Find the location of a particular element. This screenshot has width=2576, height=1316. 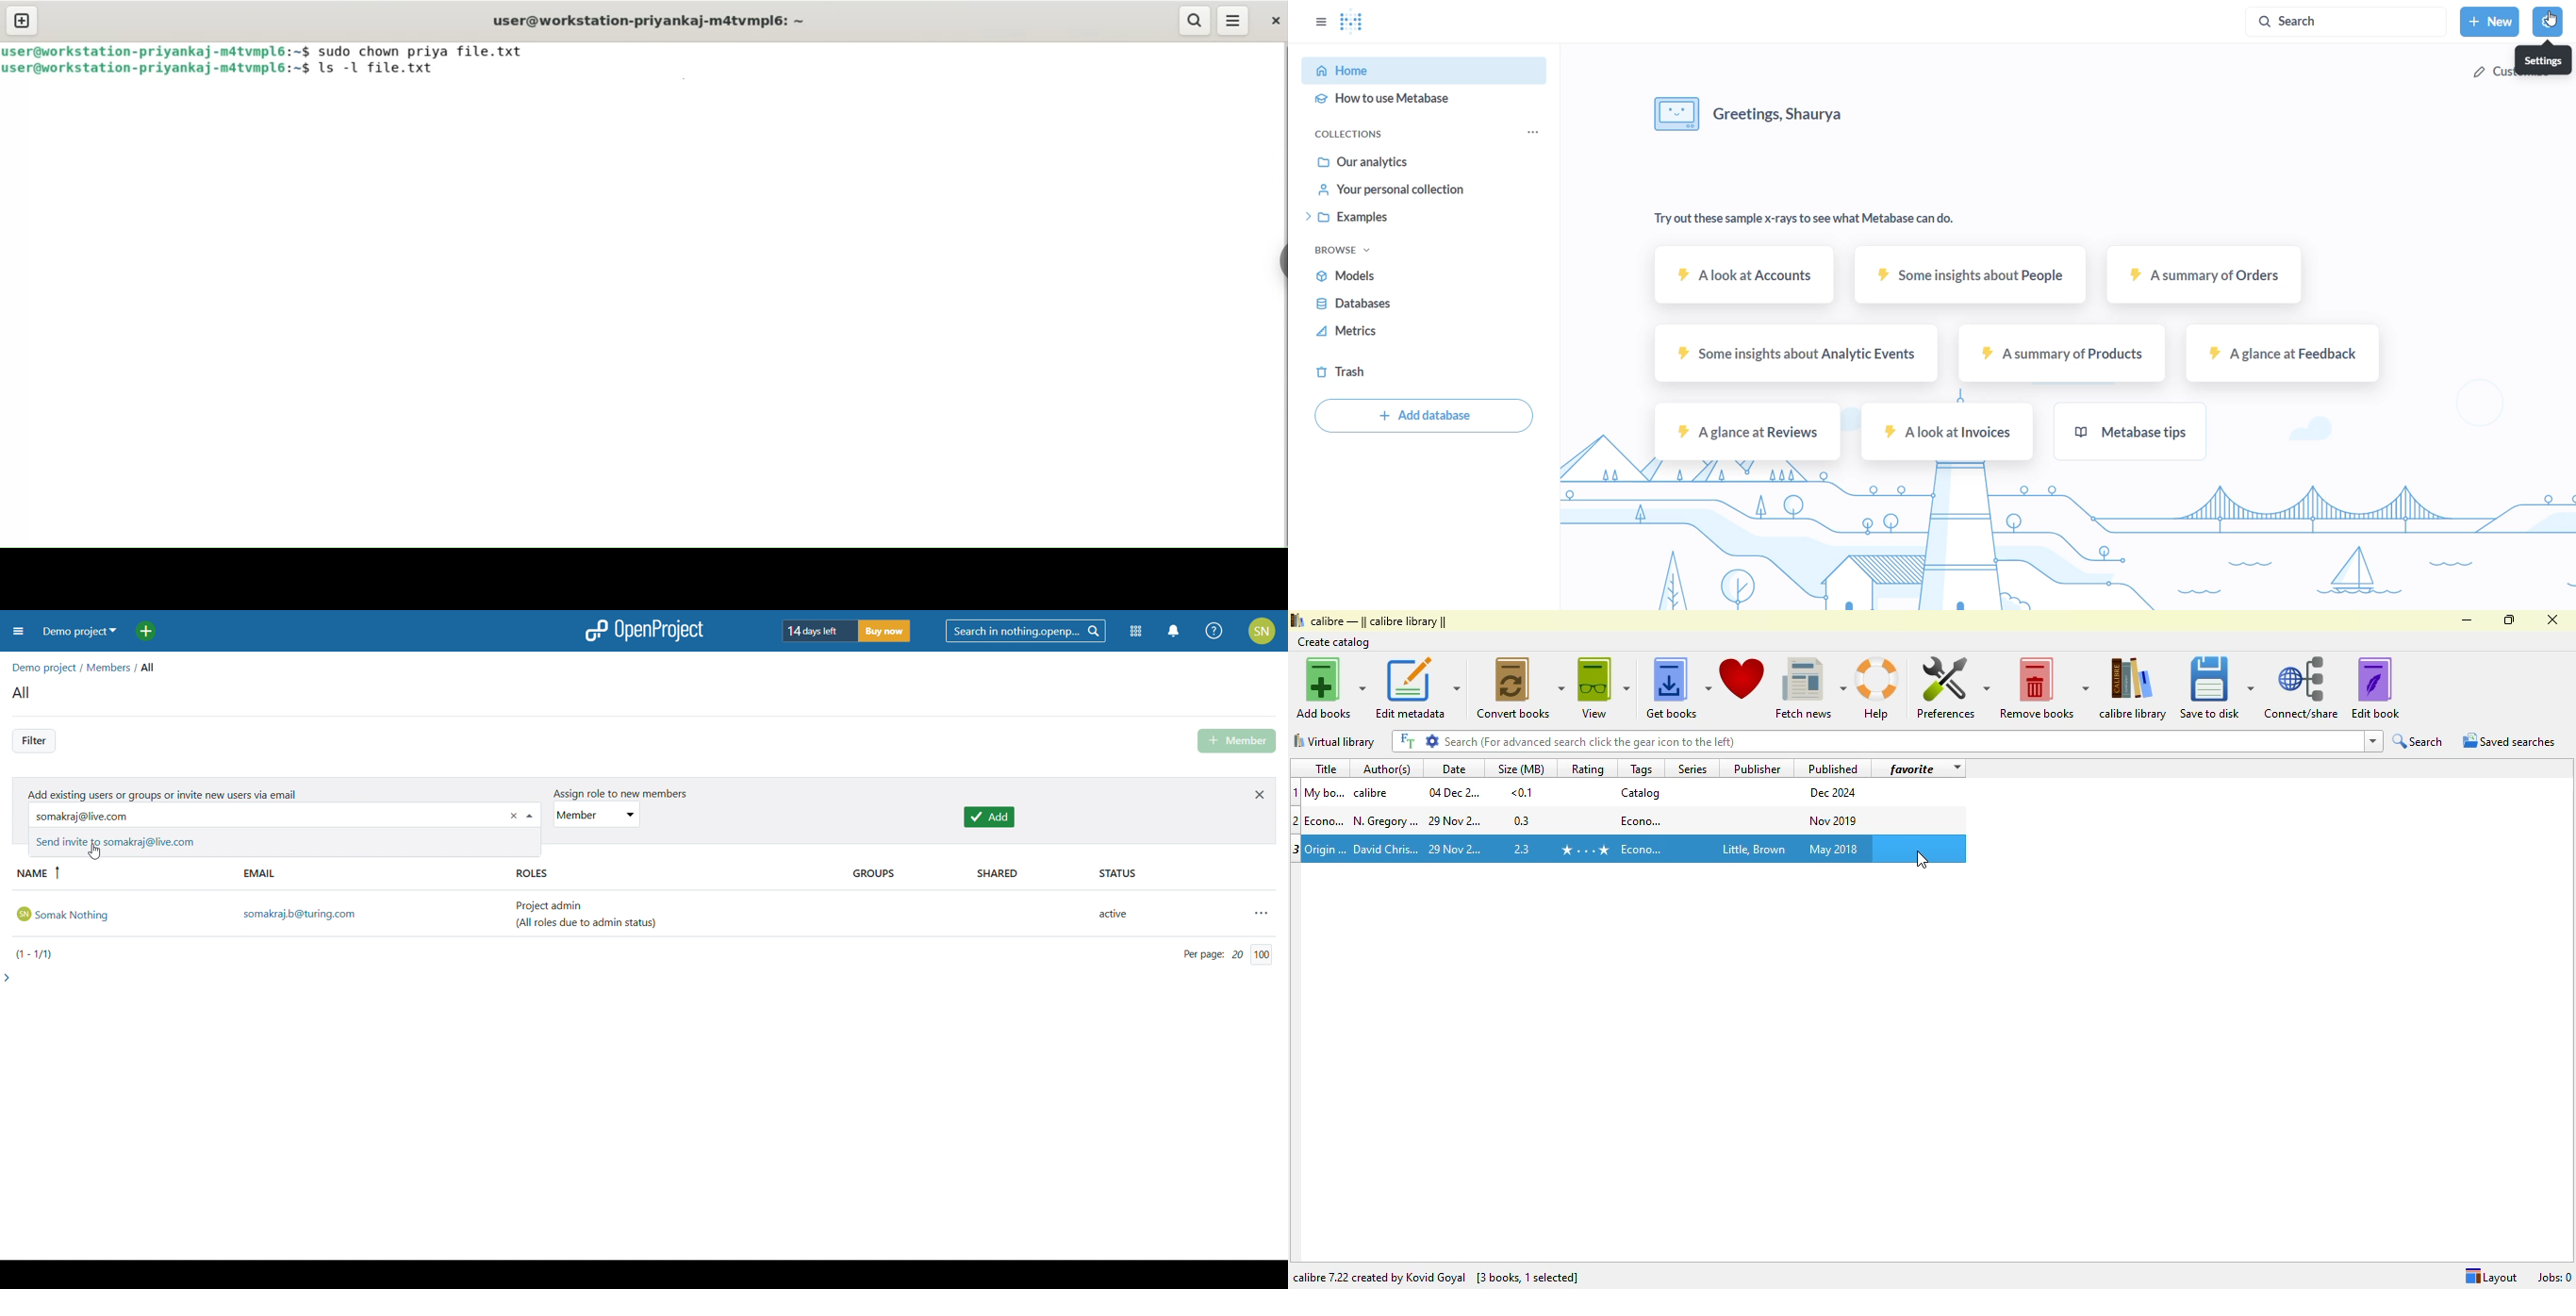

demo projects/ is located at coordinates (46, 666).